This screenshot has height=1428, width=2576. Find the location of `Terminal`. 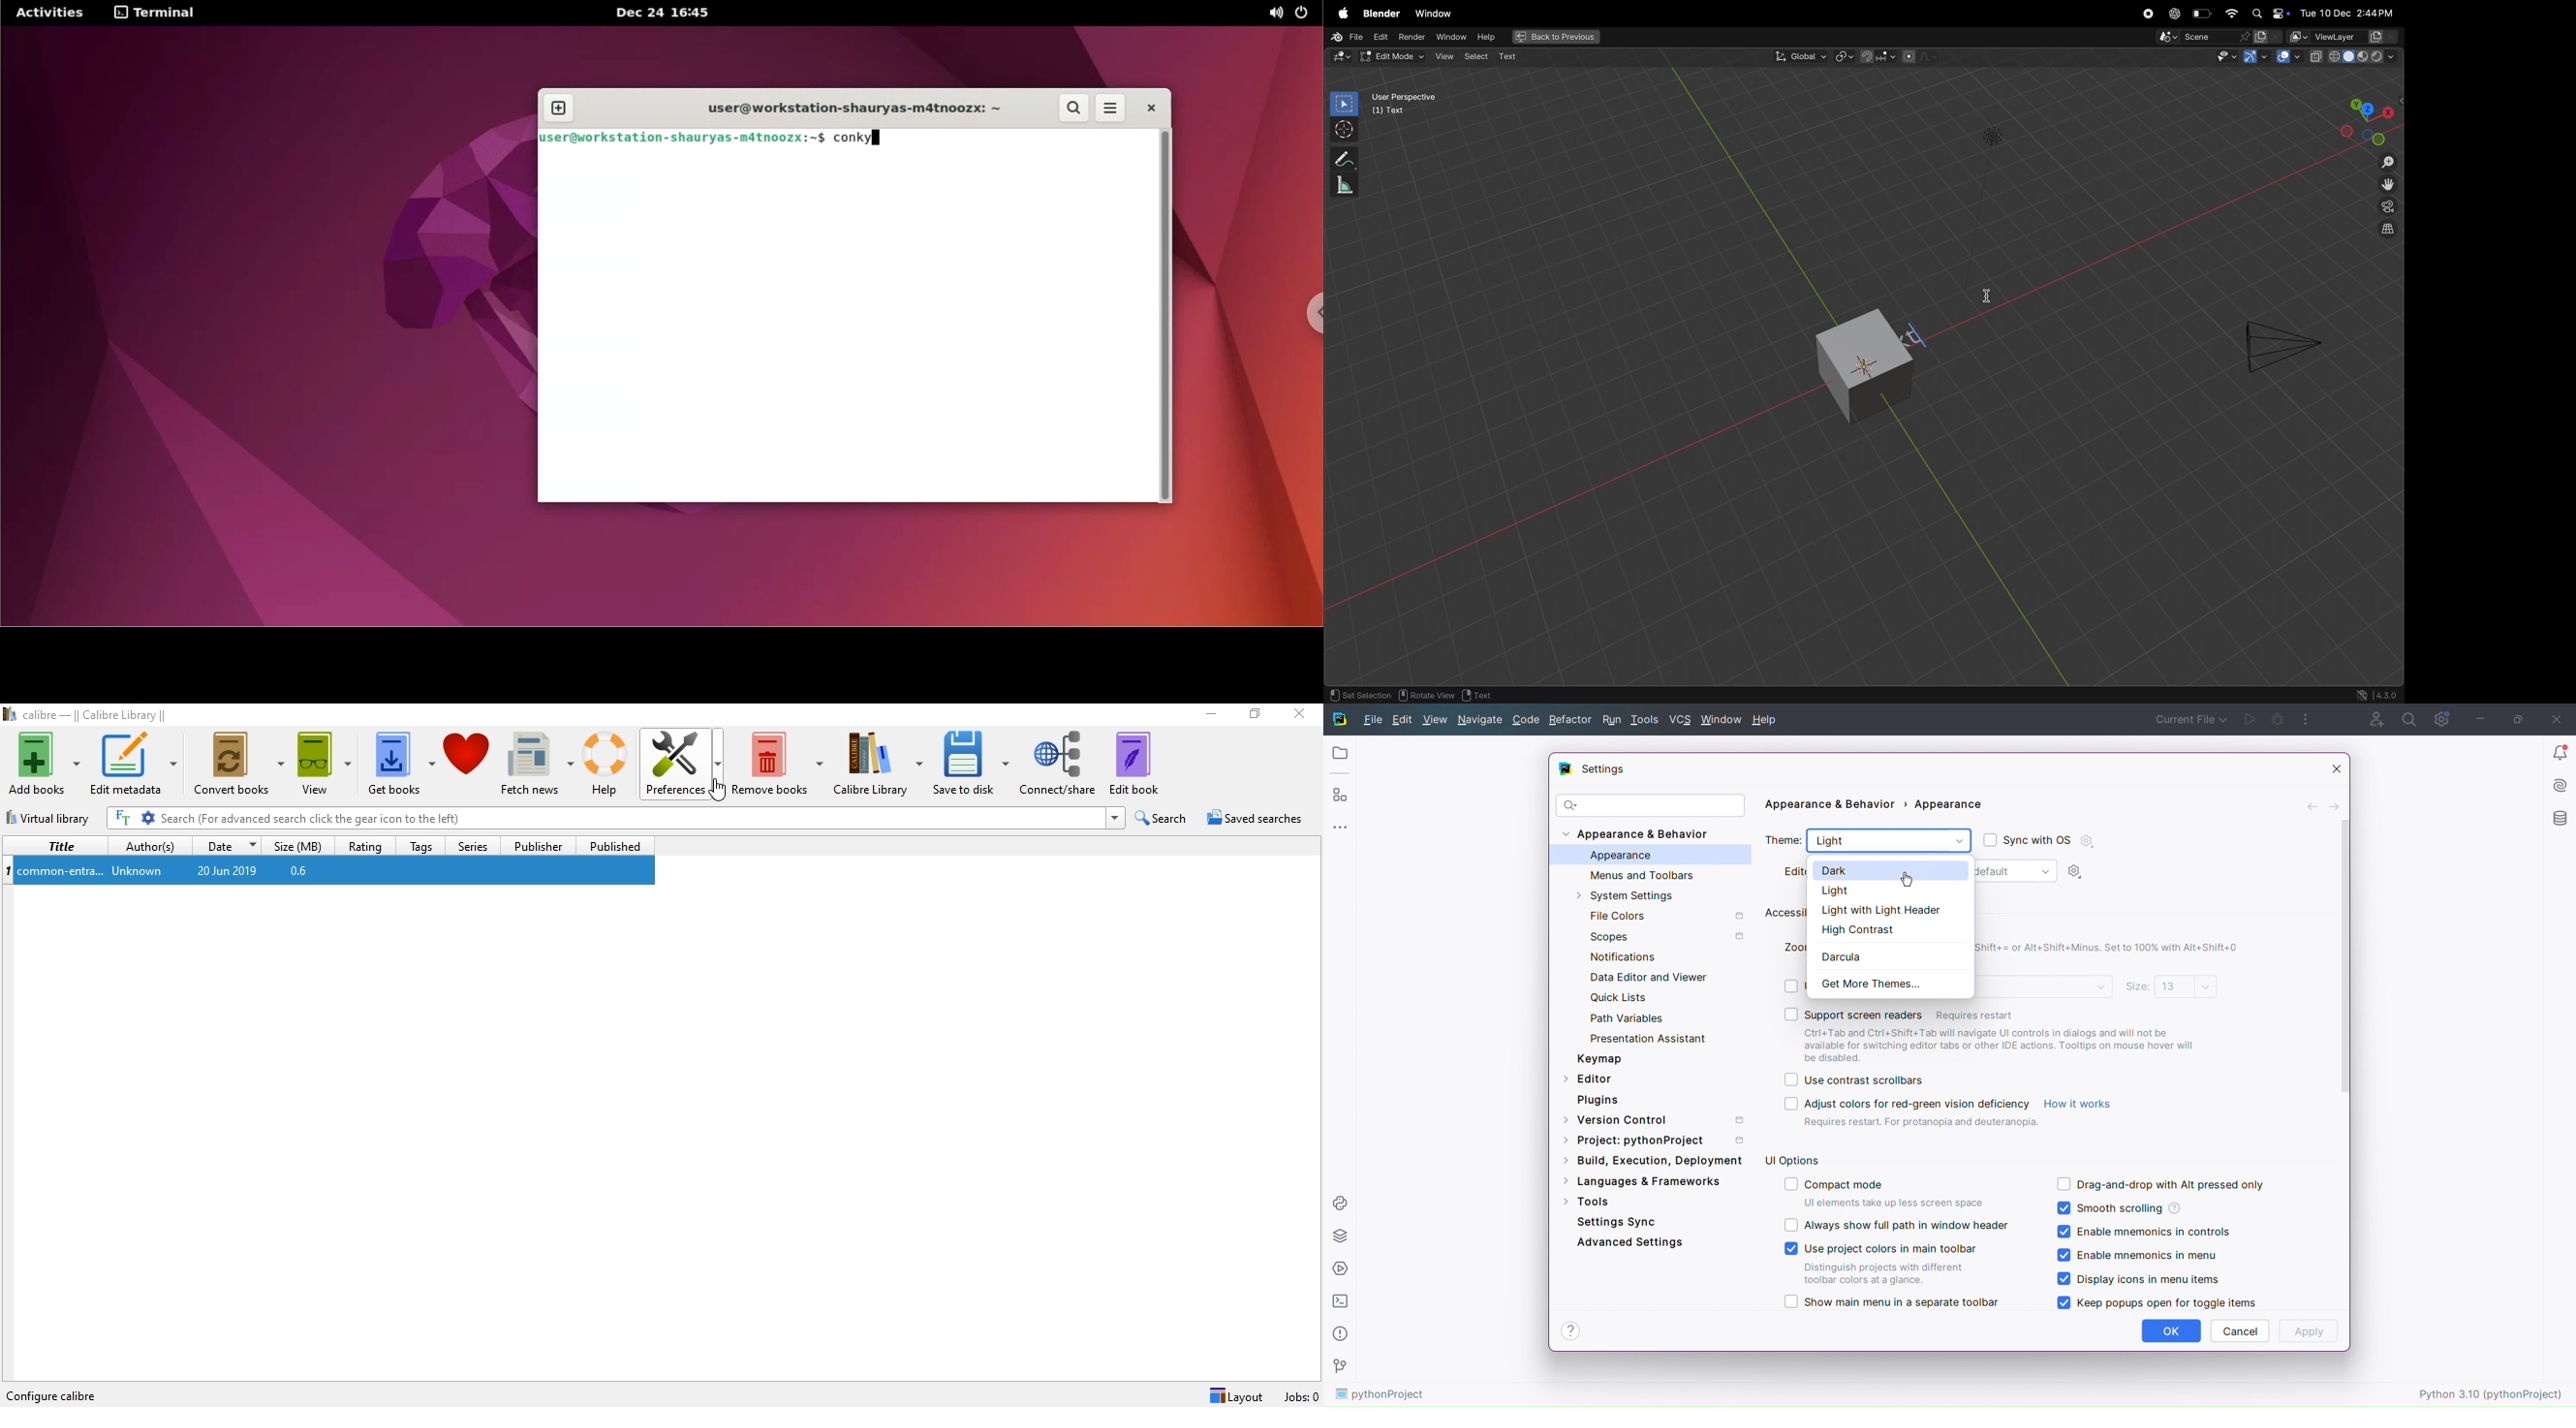

Terminal is located at coordinates (1340, 1301).